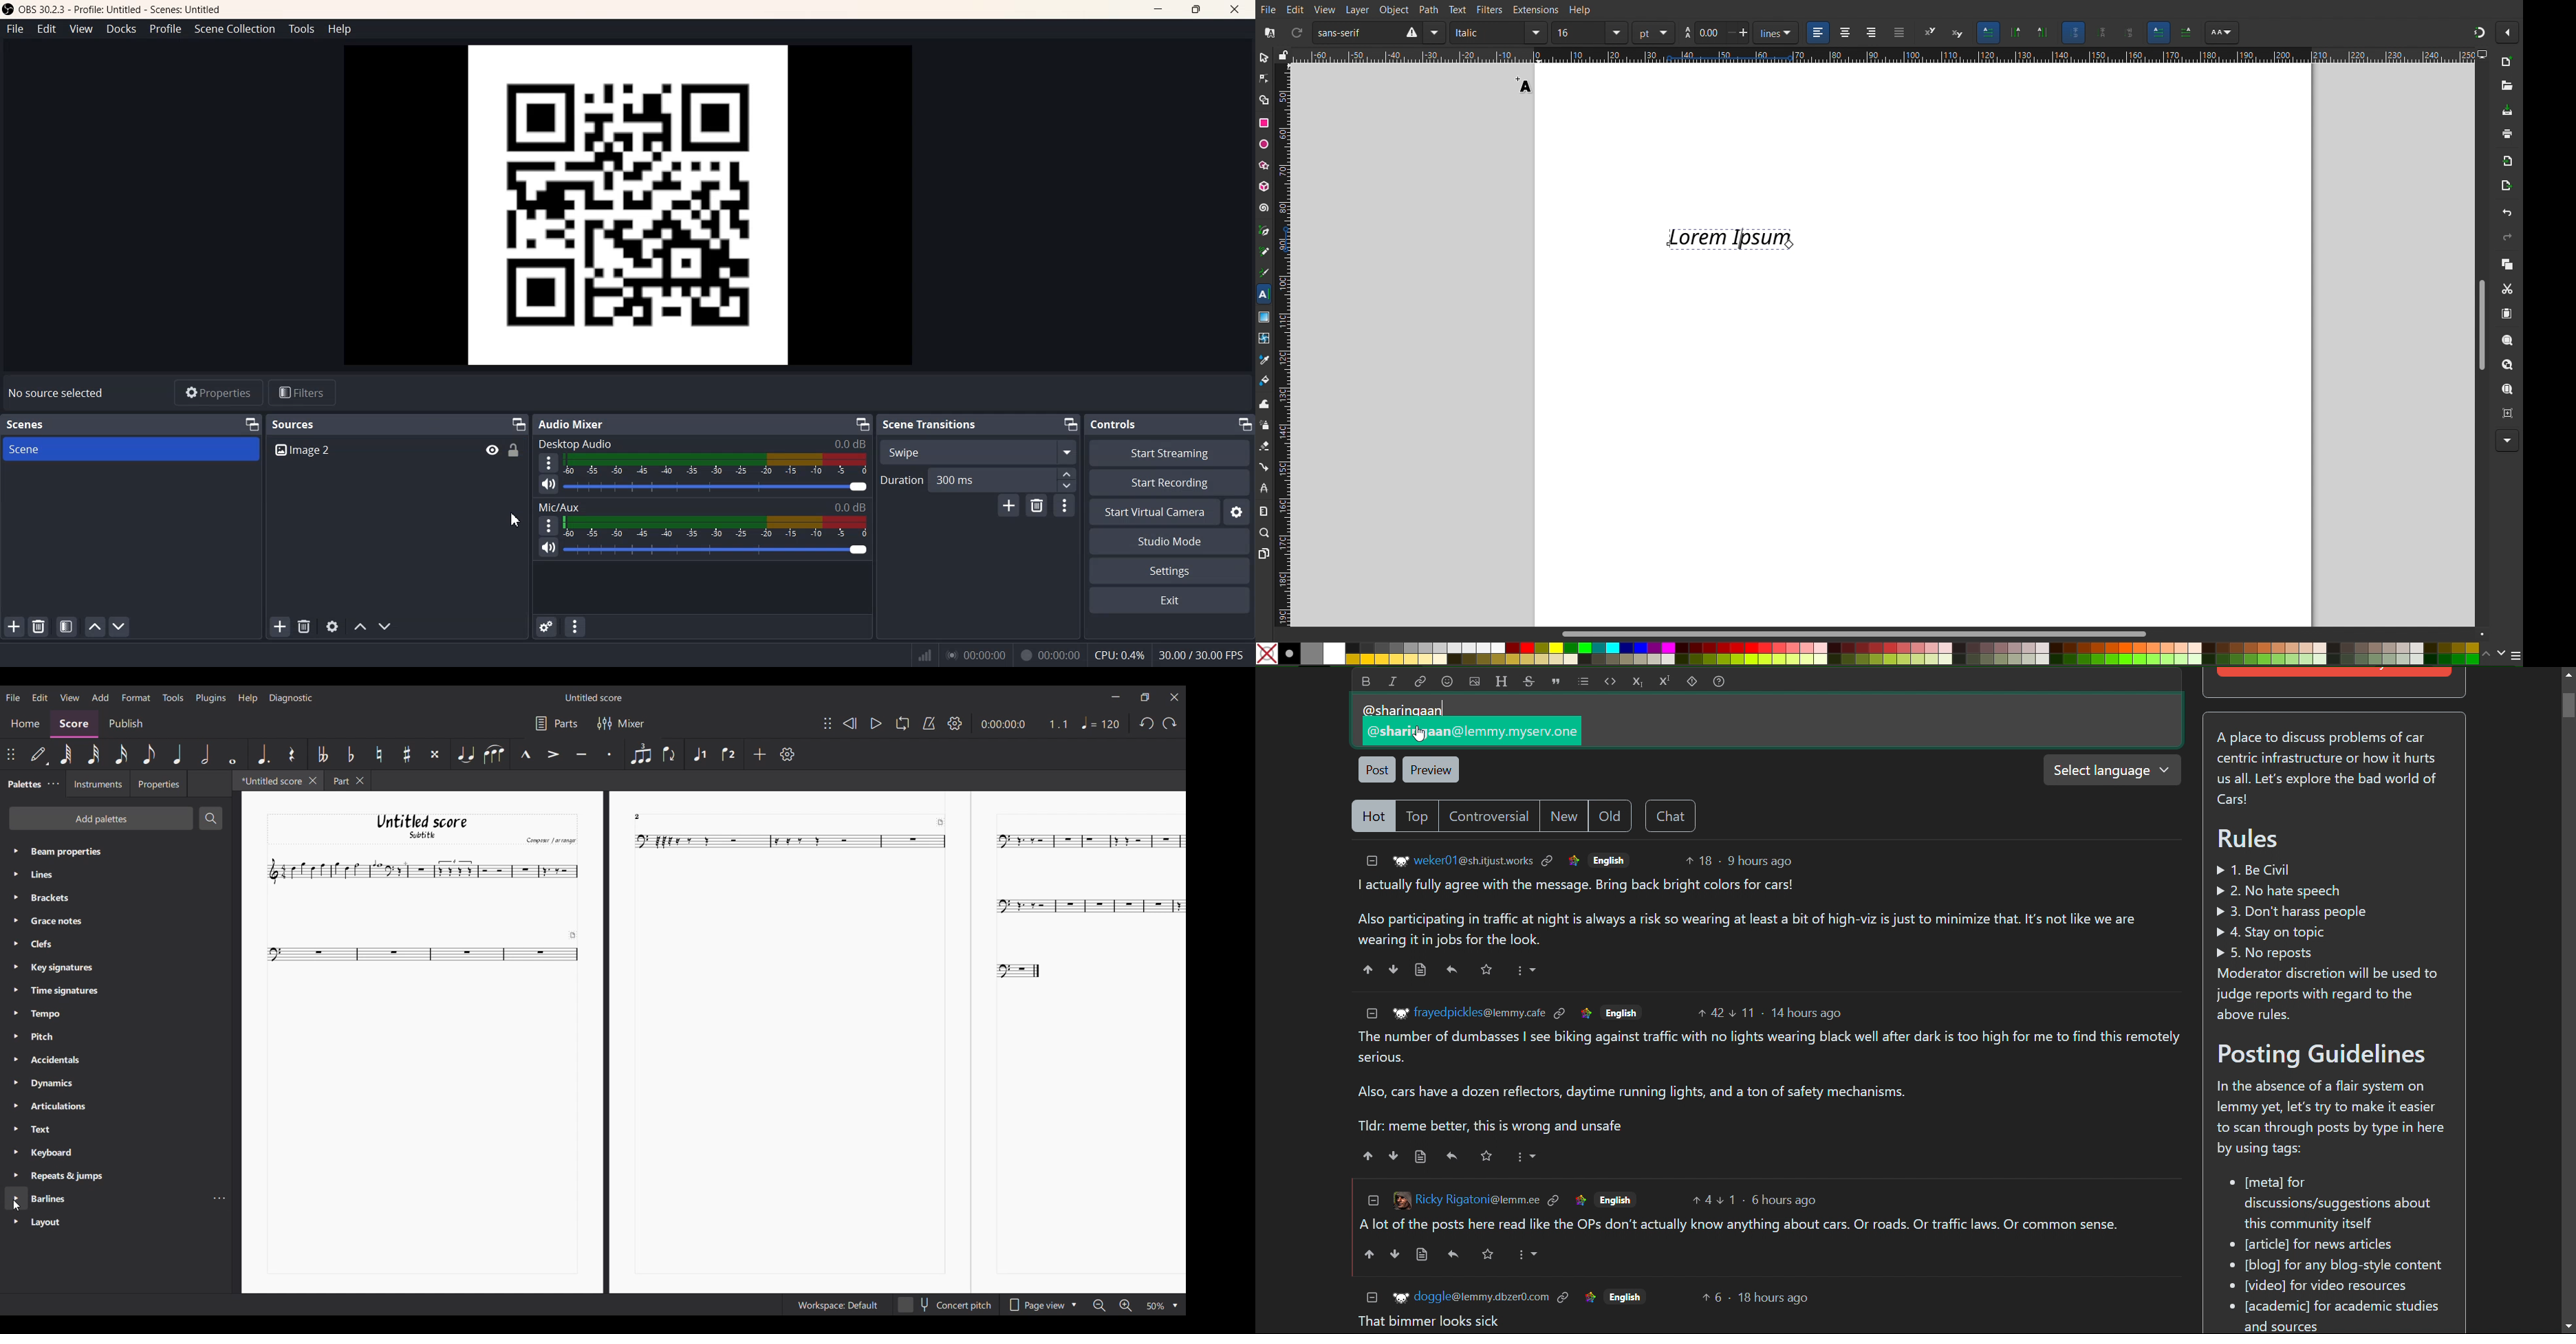 This screenshot has width=2576, height=1344. What do you see at coordinates (15, 28) in the screenshot?
I see `File` at bounding box center [15, 28].